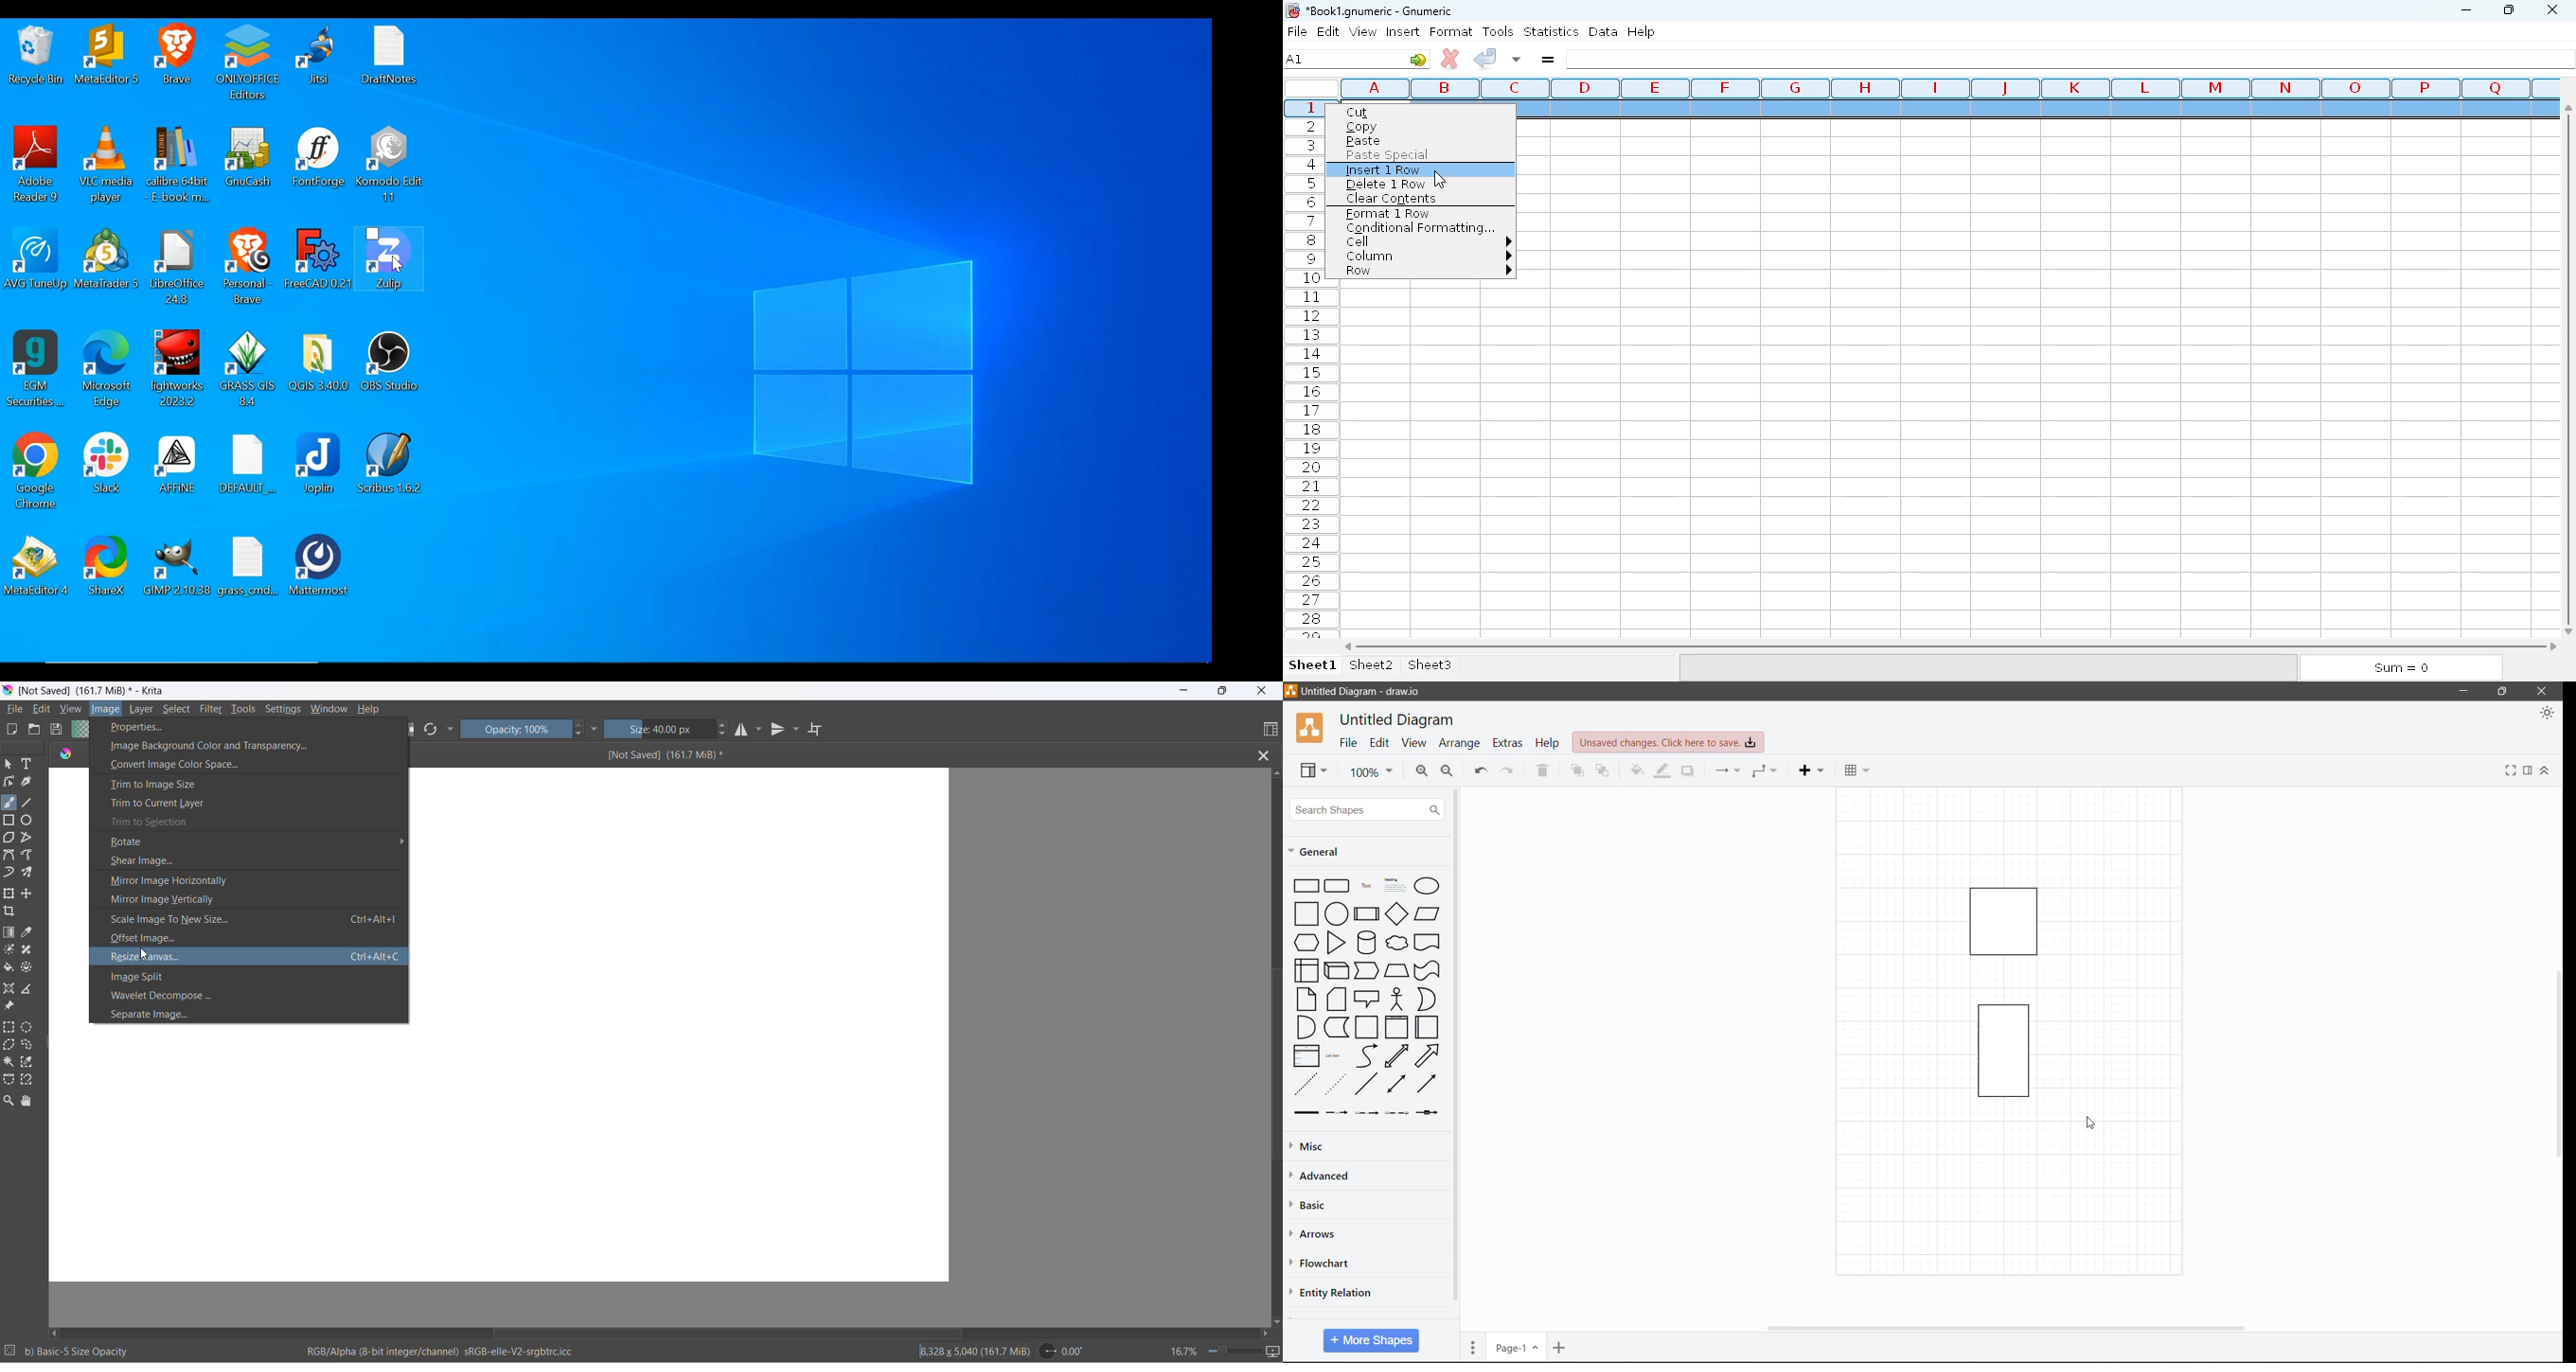 The image size is (2576, 1372). I want to click on number of selections, so click(10, 1352).